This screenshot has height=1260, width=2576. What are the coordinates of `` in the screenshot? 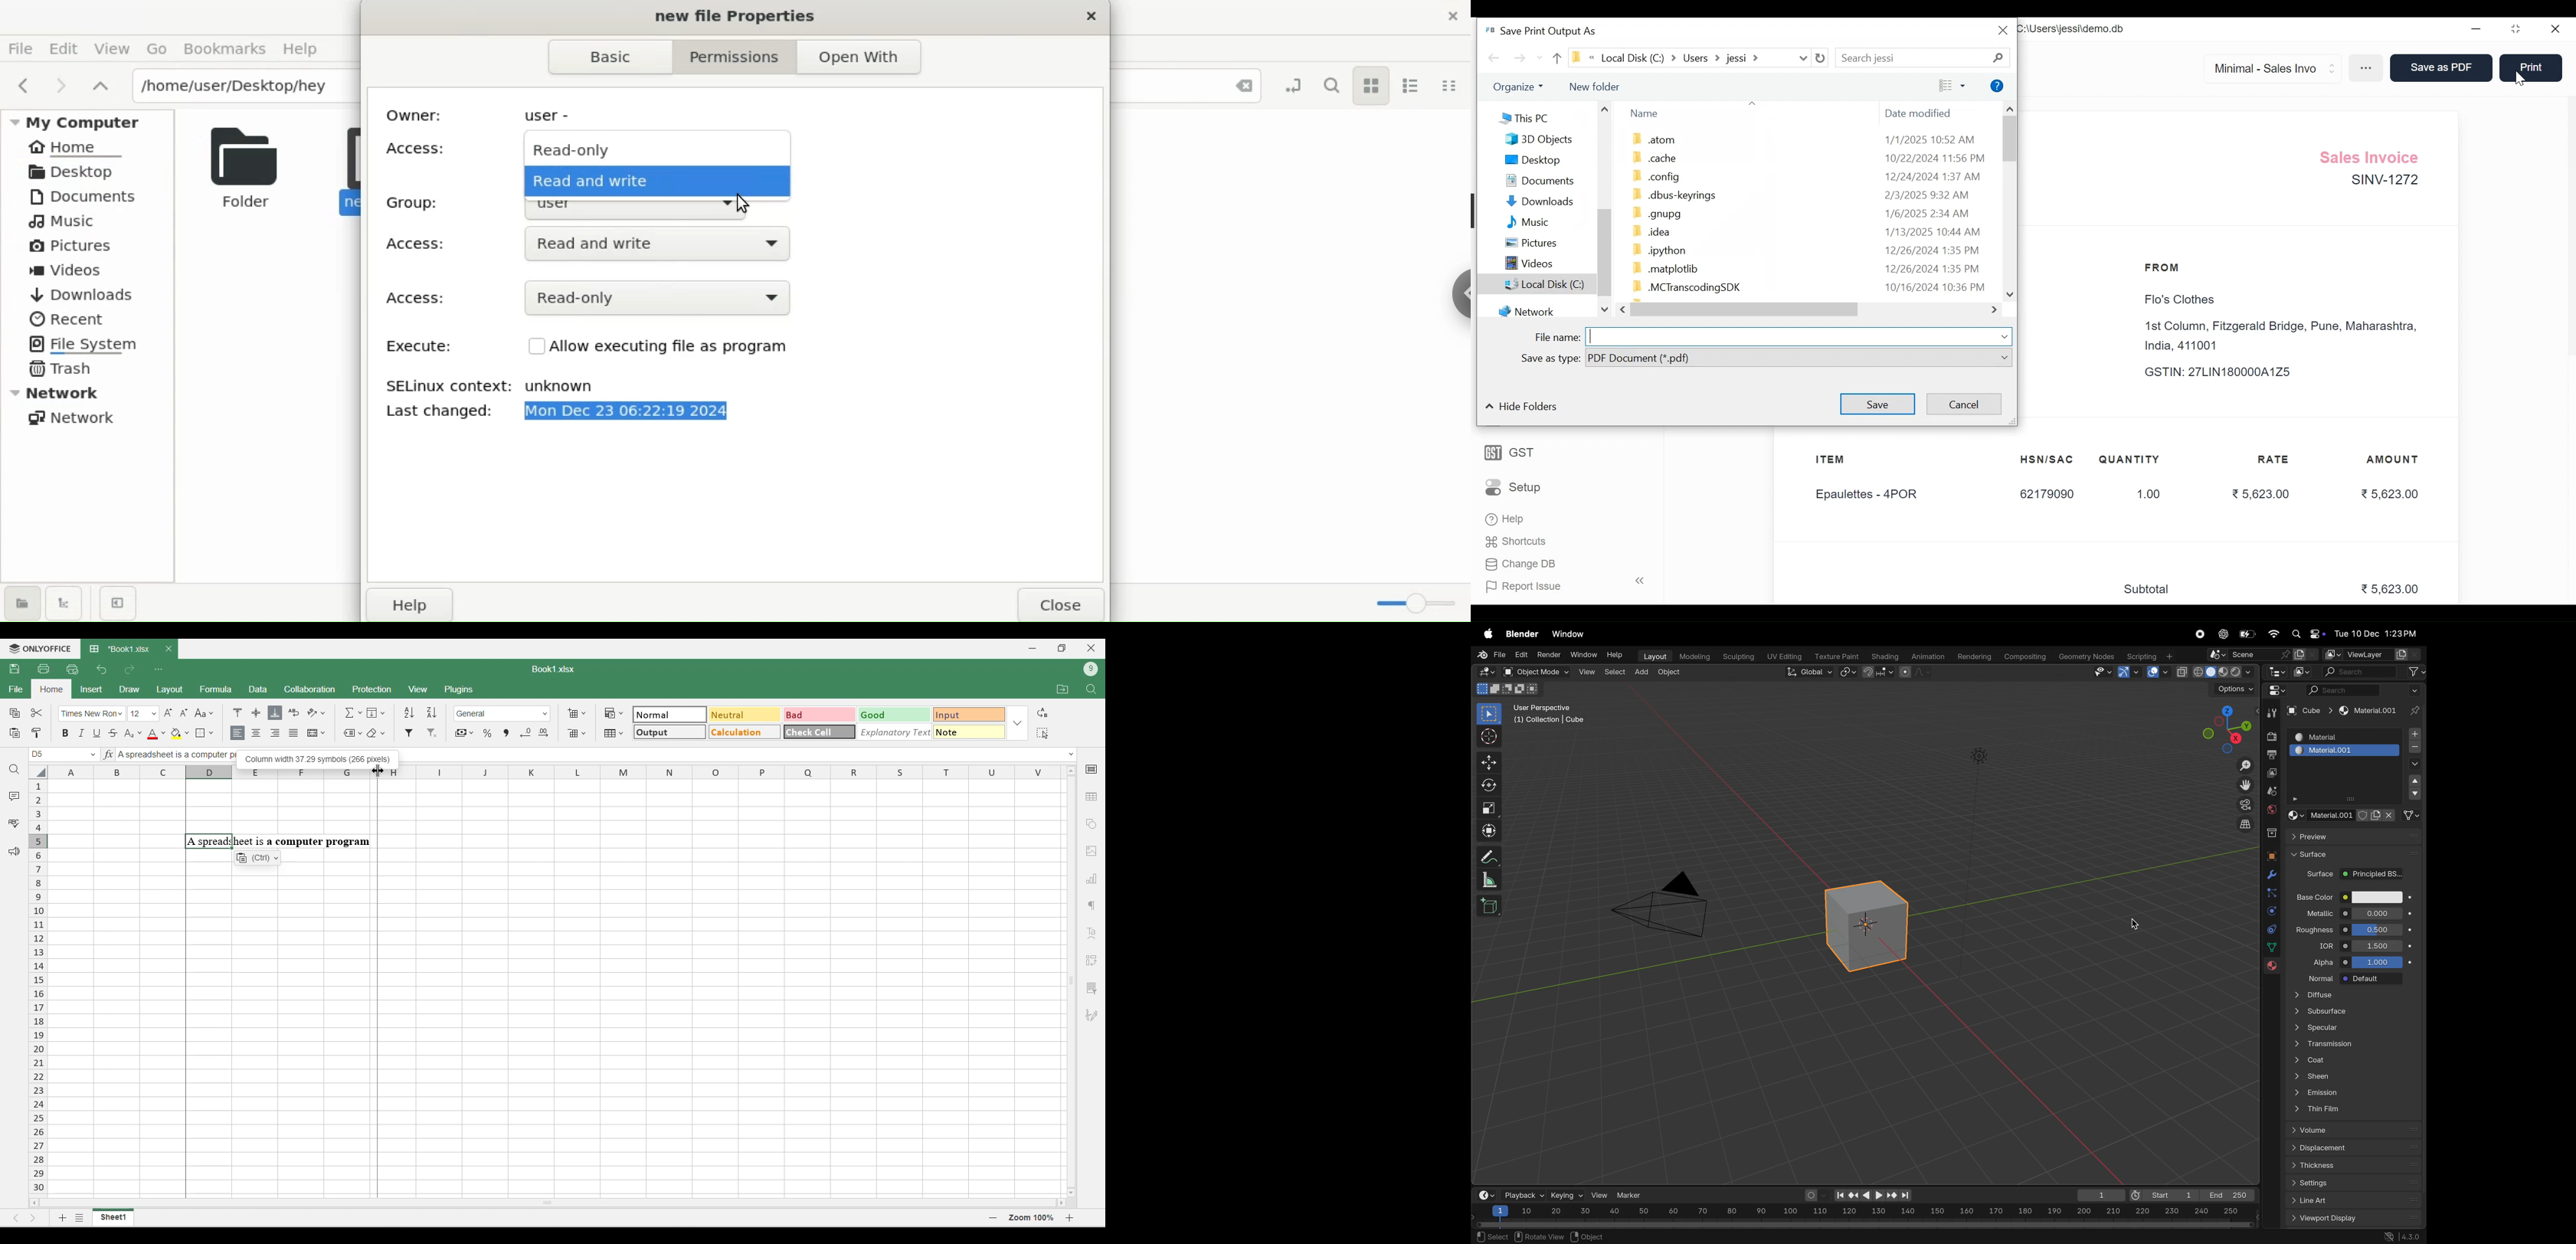 It's located at (1523, 86).